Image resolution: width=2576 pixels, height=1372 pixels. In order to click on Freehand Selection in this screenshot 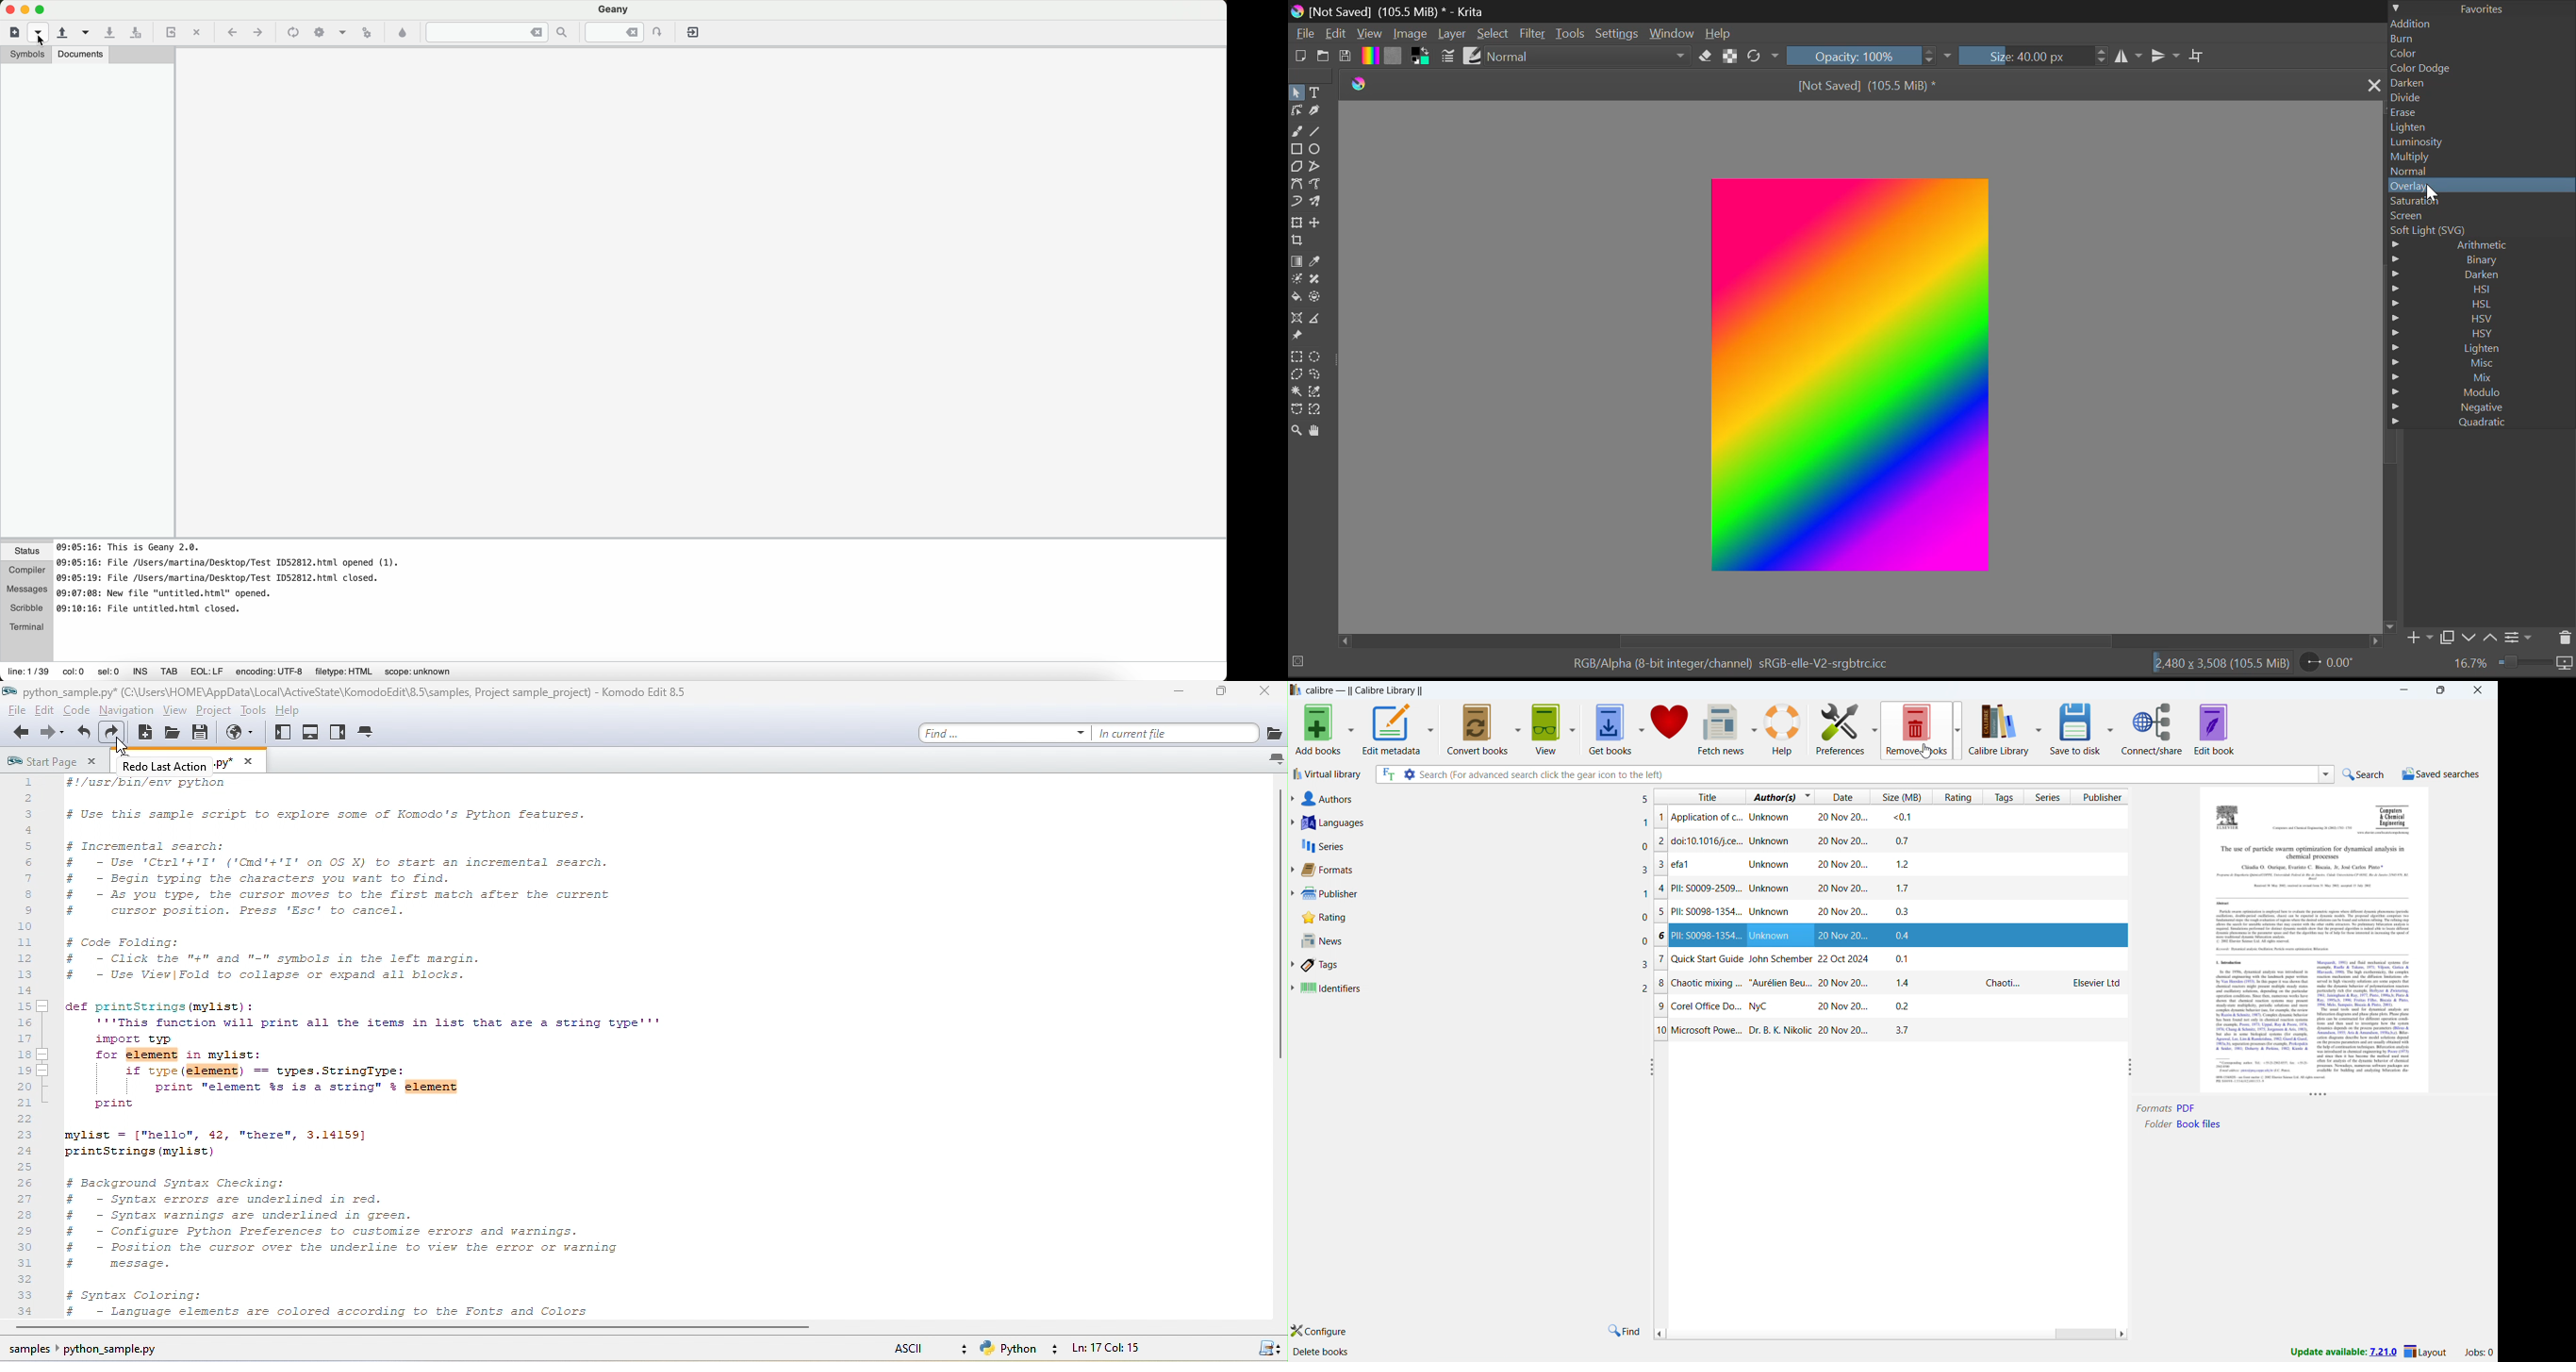, I will do `click(1316, 374)`.